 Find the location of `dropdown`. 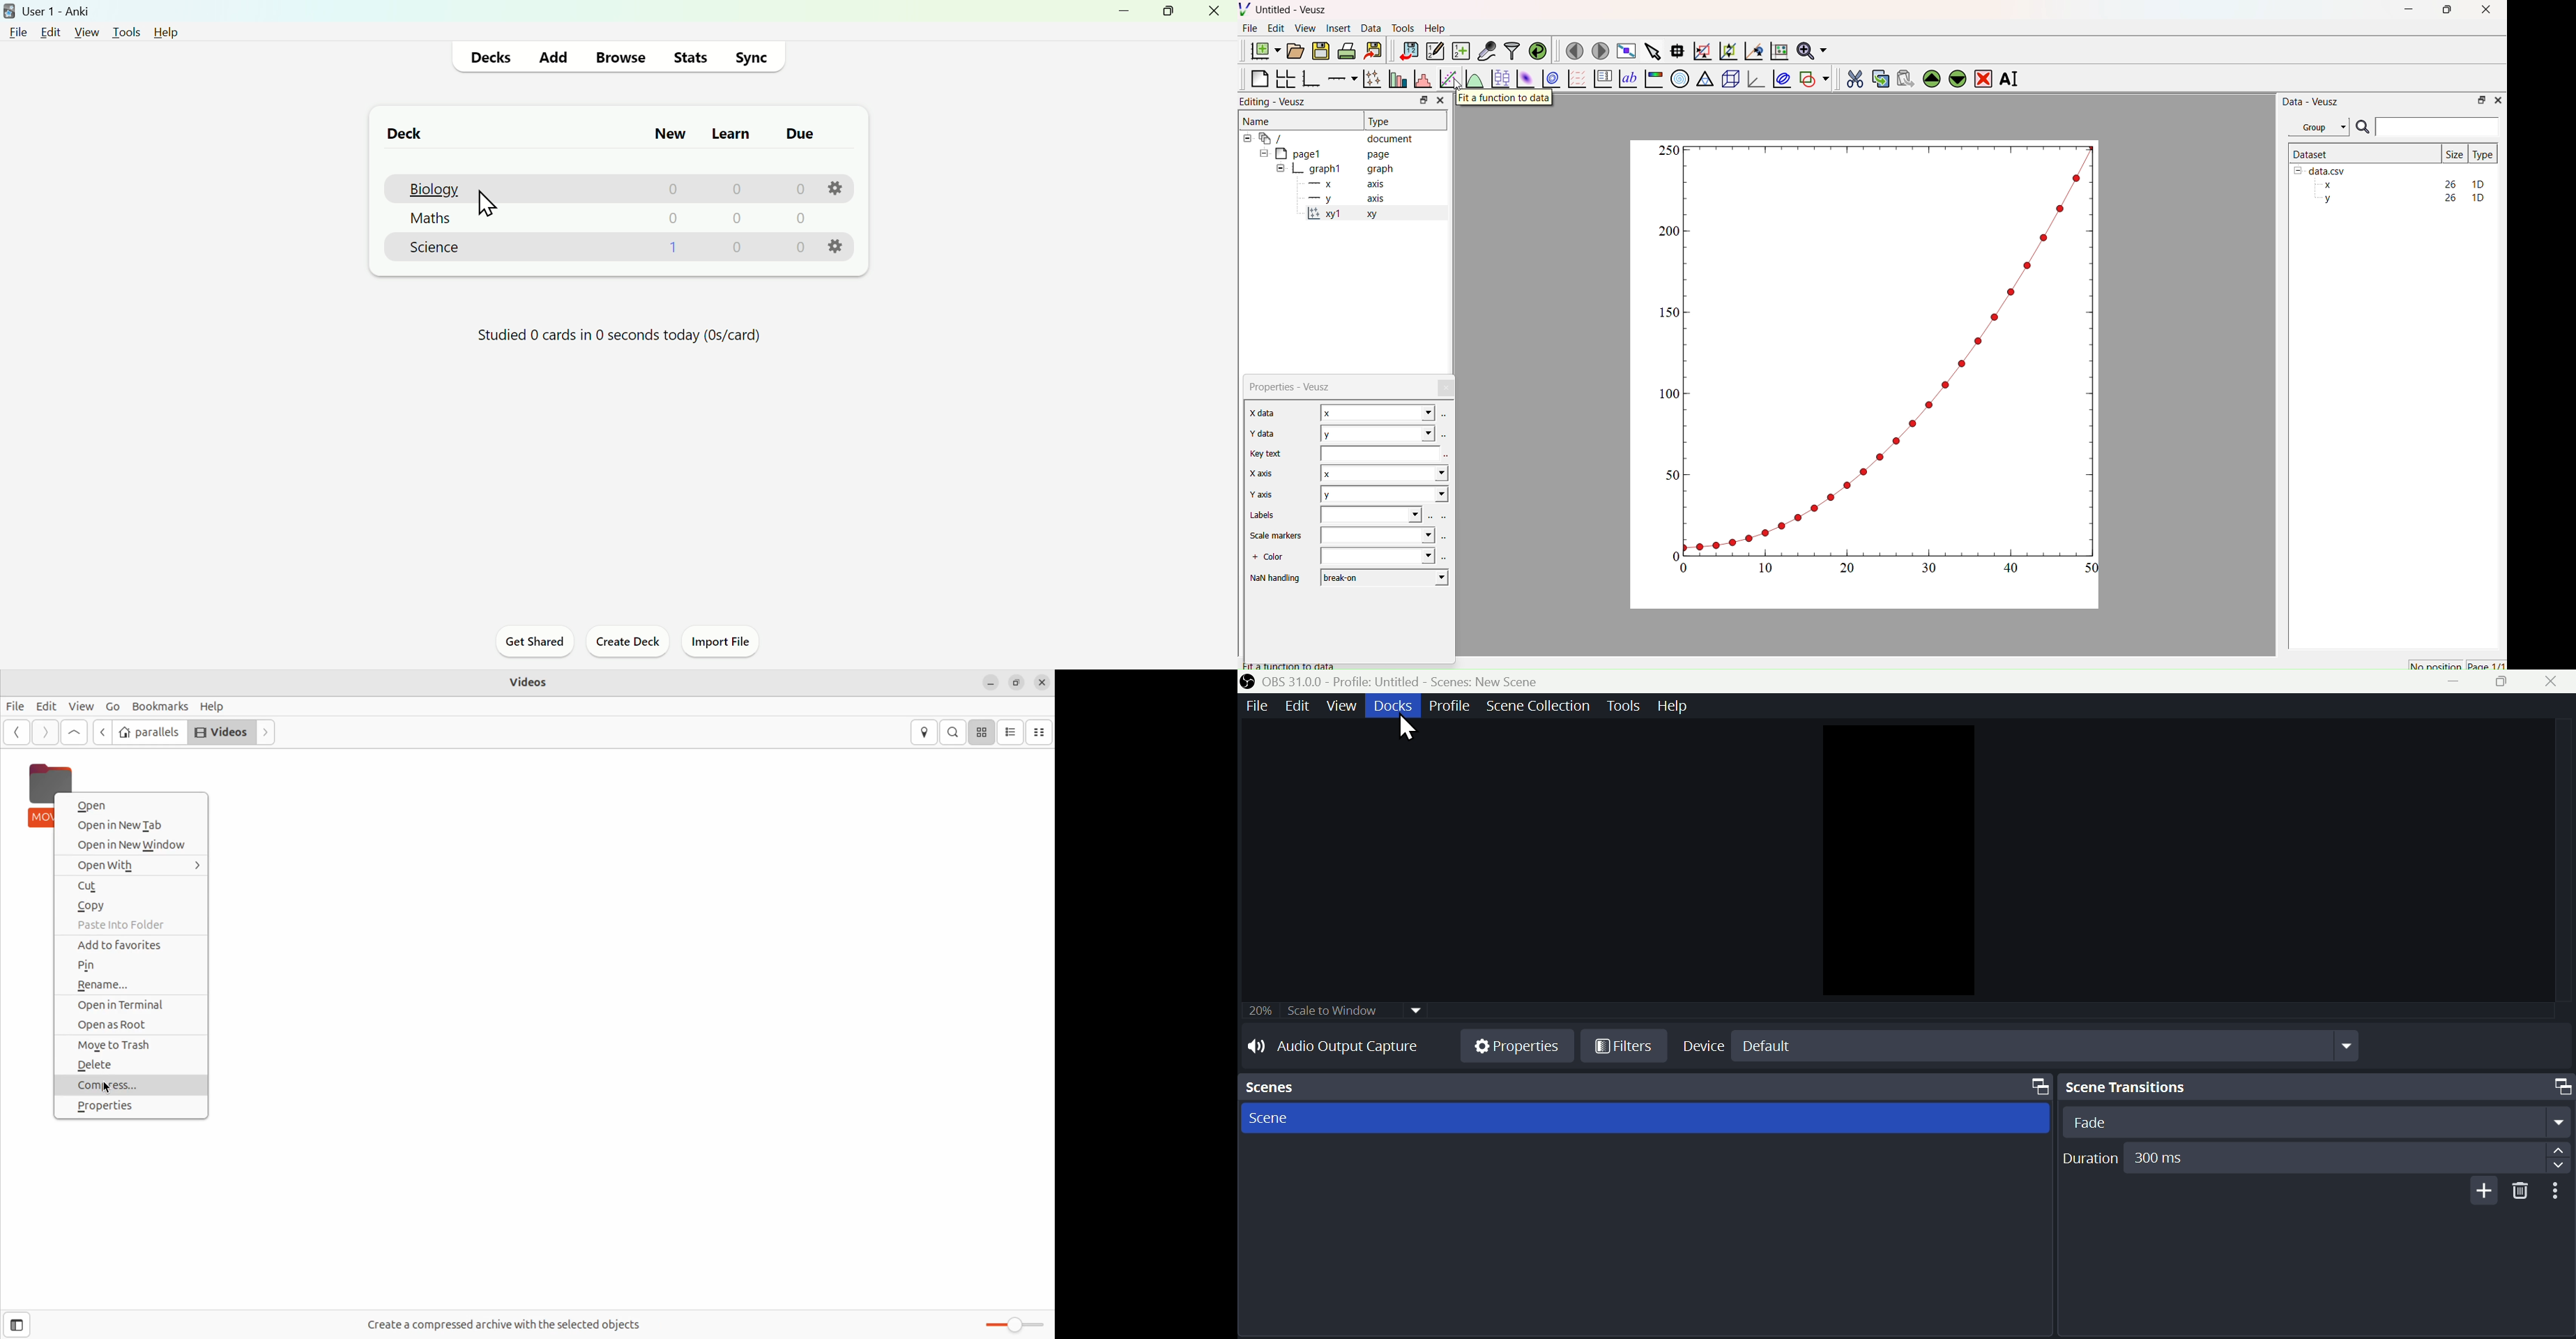

dropdown is located at coordinates (1377, 555).